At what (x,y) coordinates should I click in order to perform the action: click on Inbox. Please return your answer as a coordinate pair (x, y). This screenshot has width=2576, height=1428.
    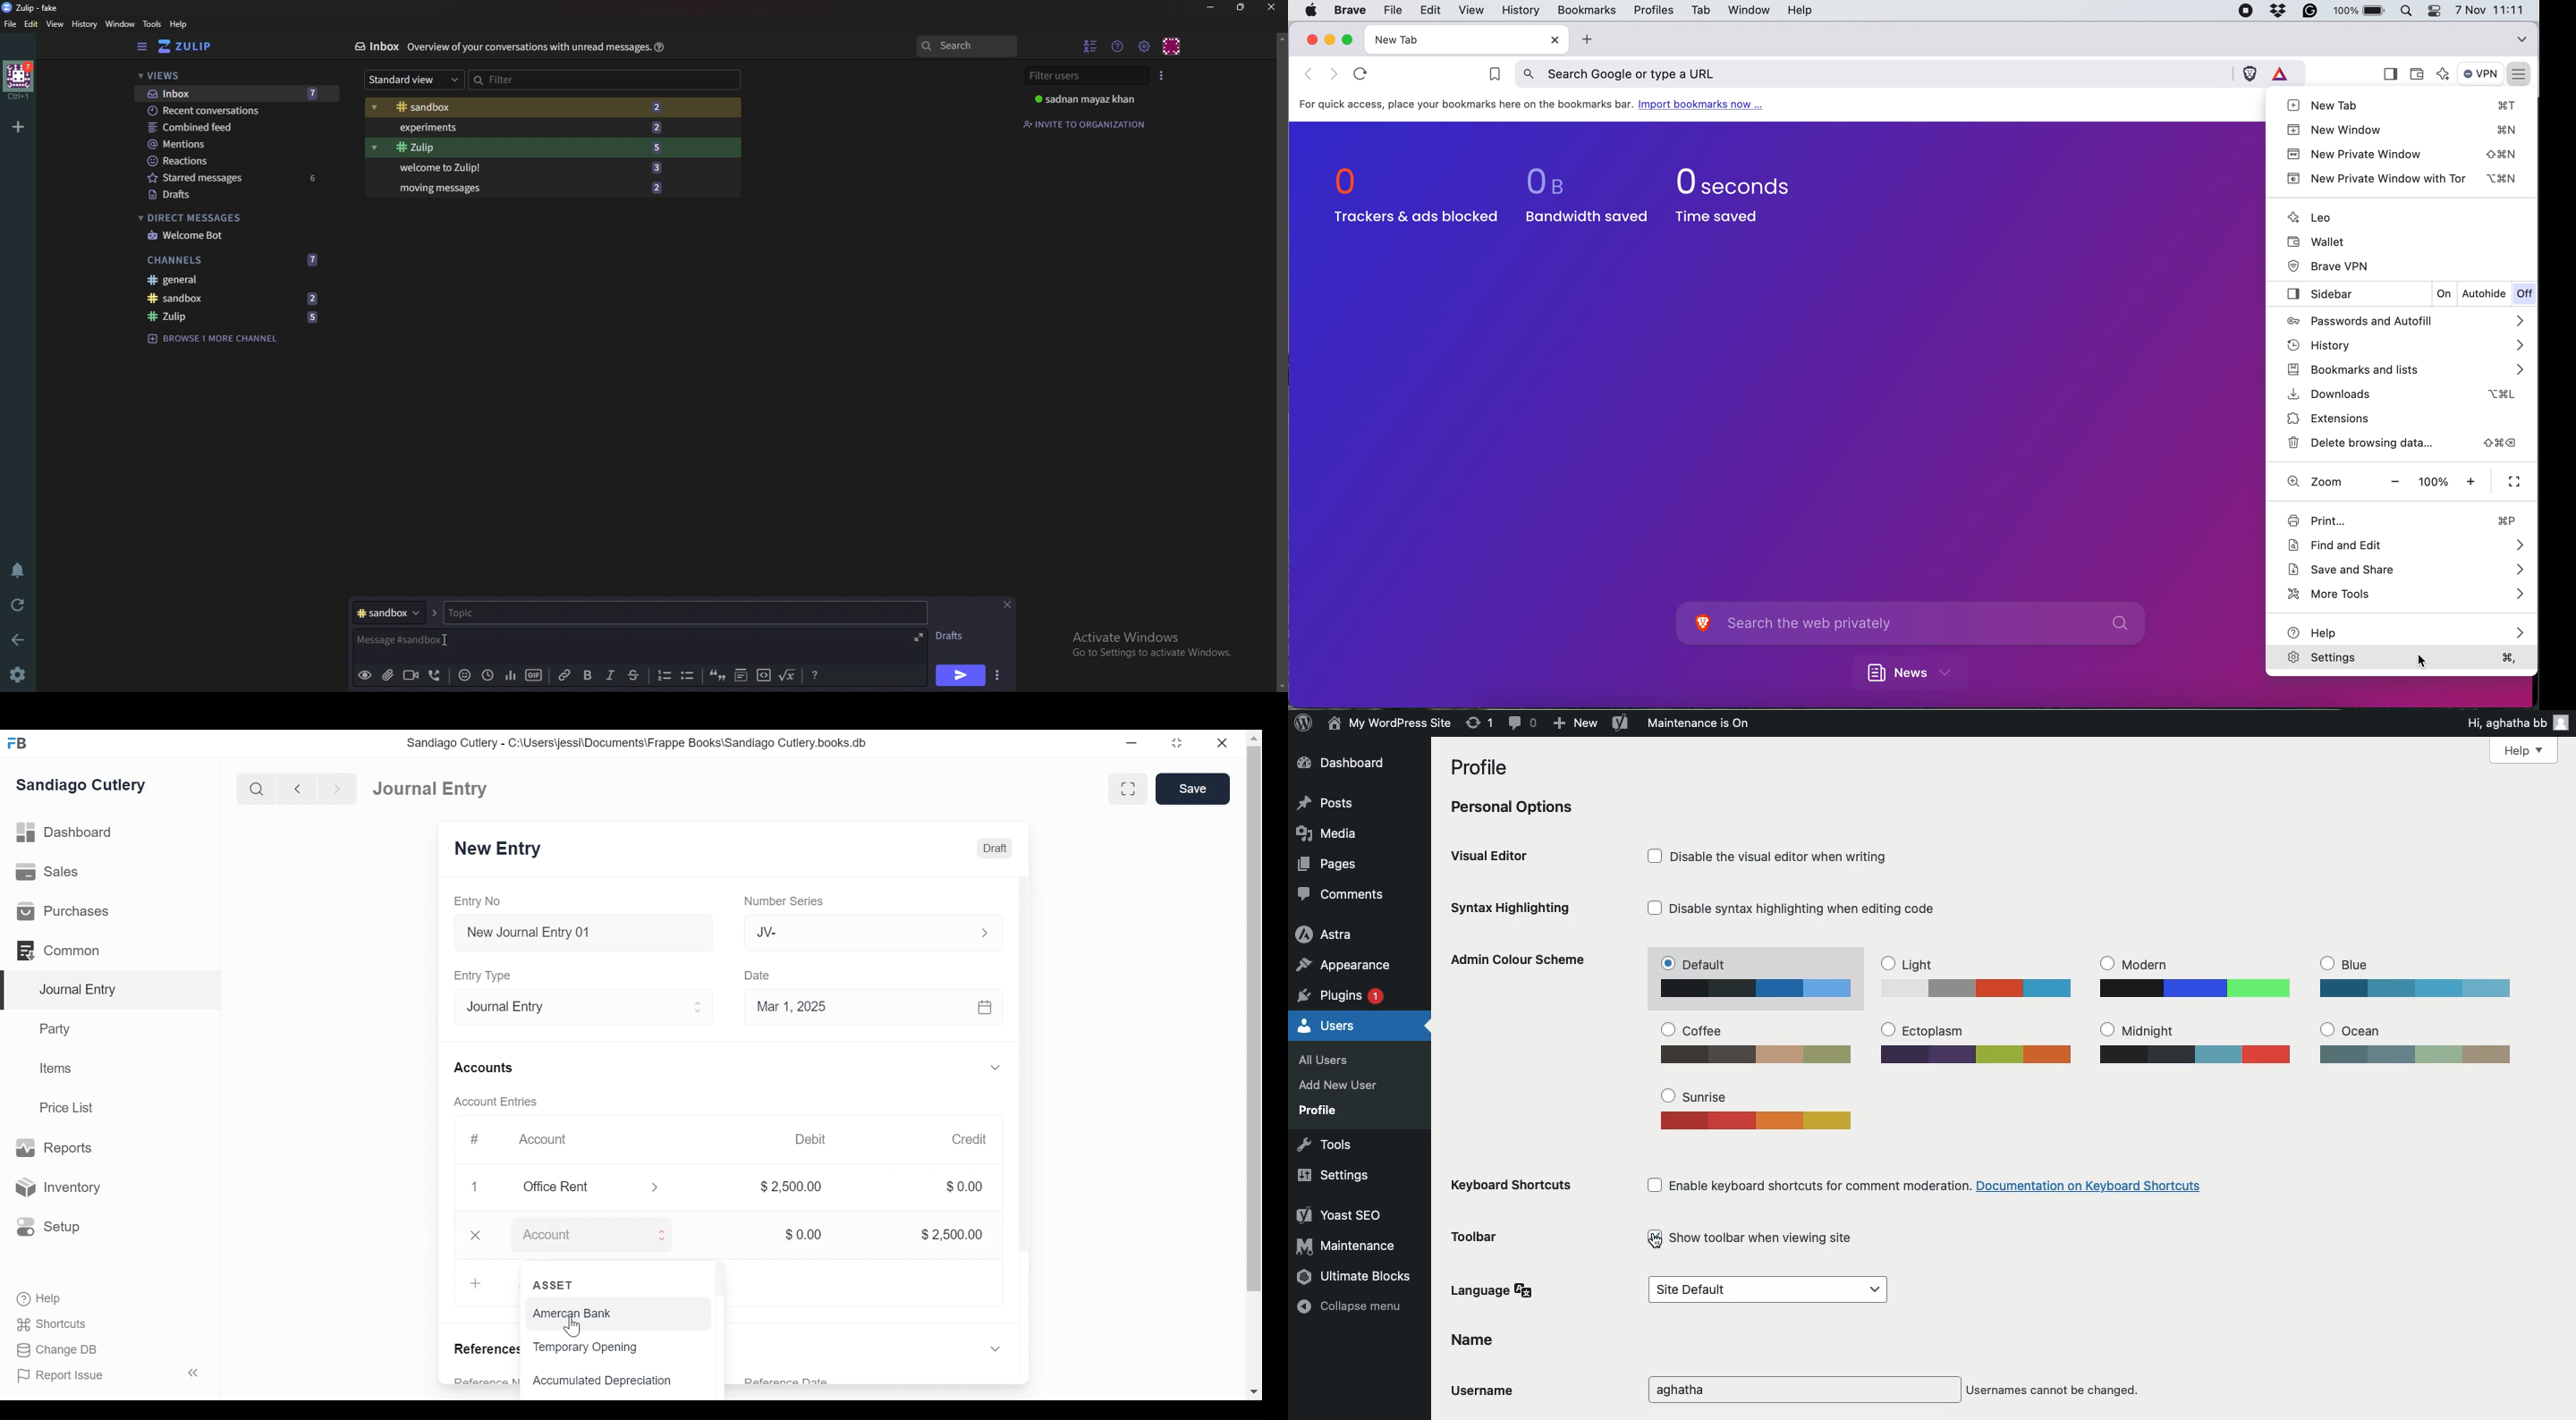
    Looking at the image, I should click on (232, 93).